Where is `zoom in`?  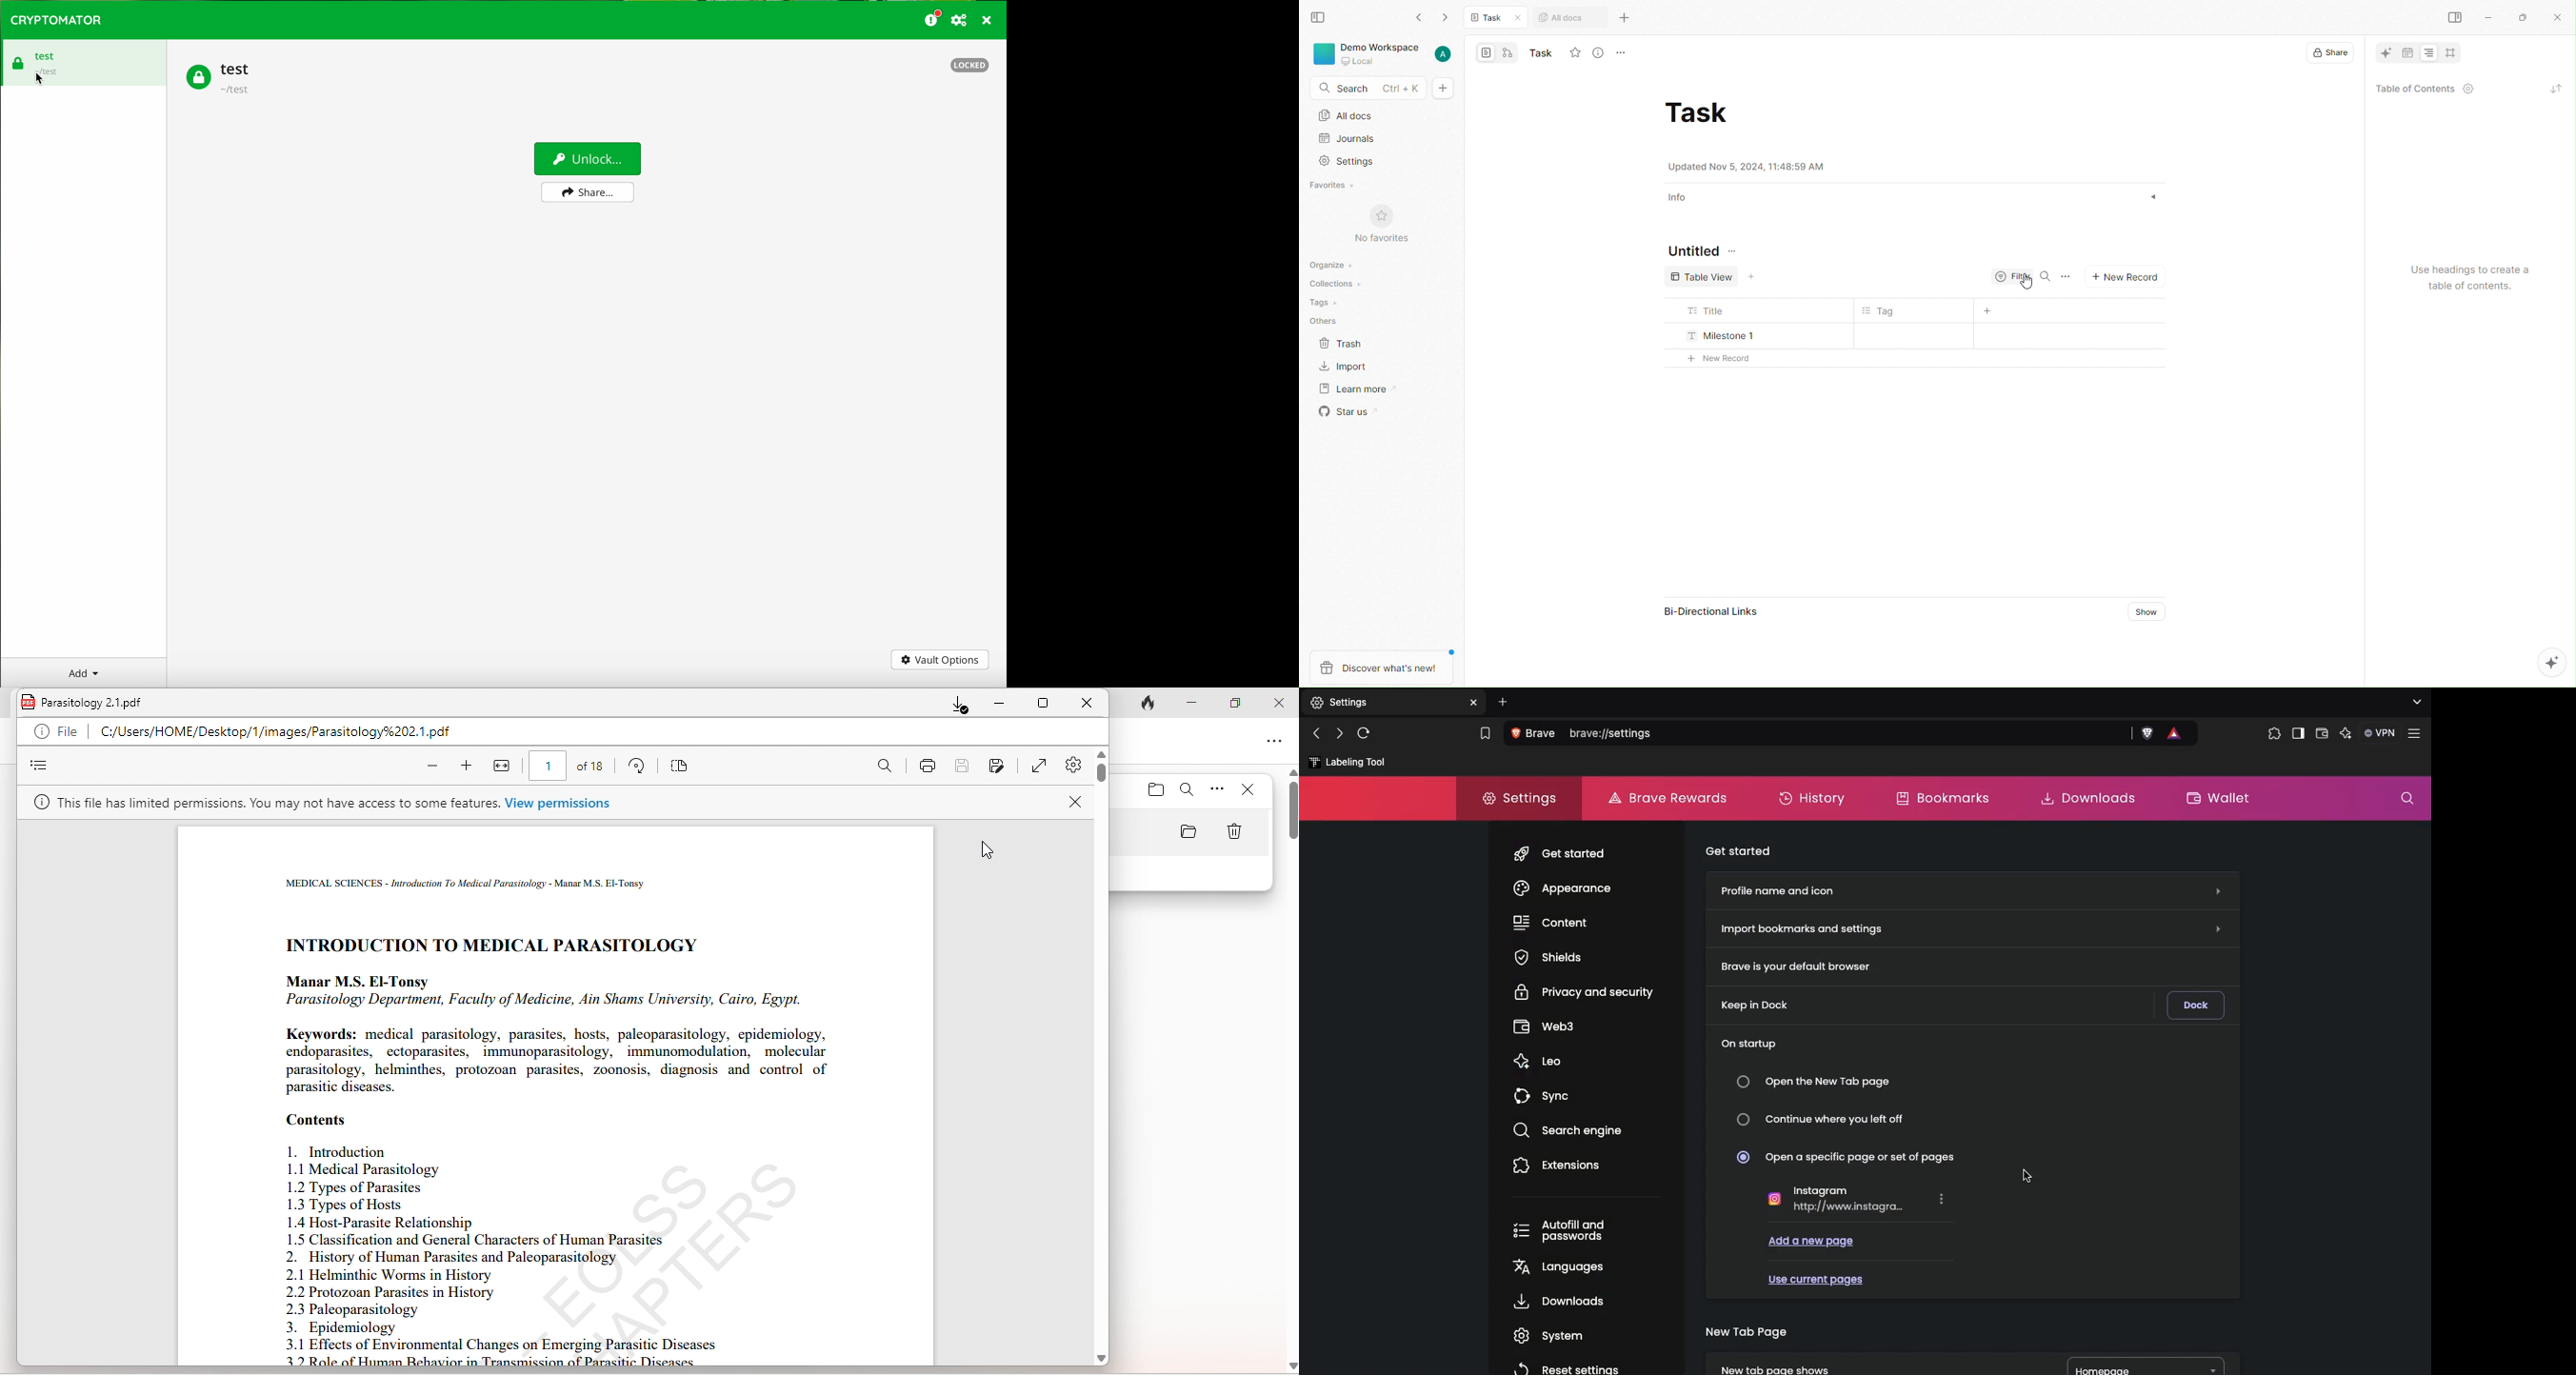 zoom in is located at coordinates (466, 767).